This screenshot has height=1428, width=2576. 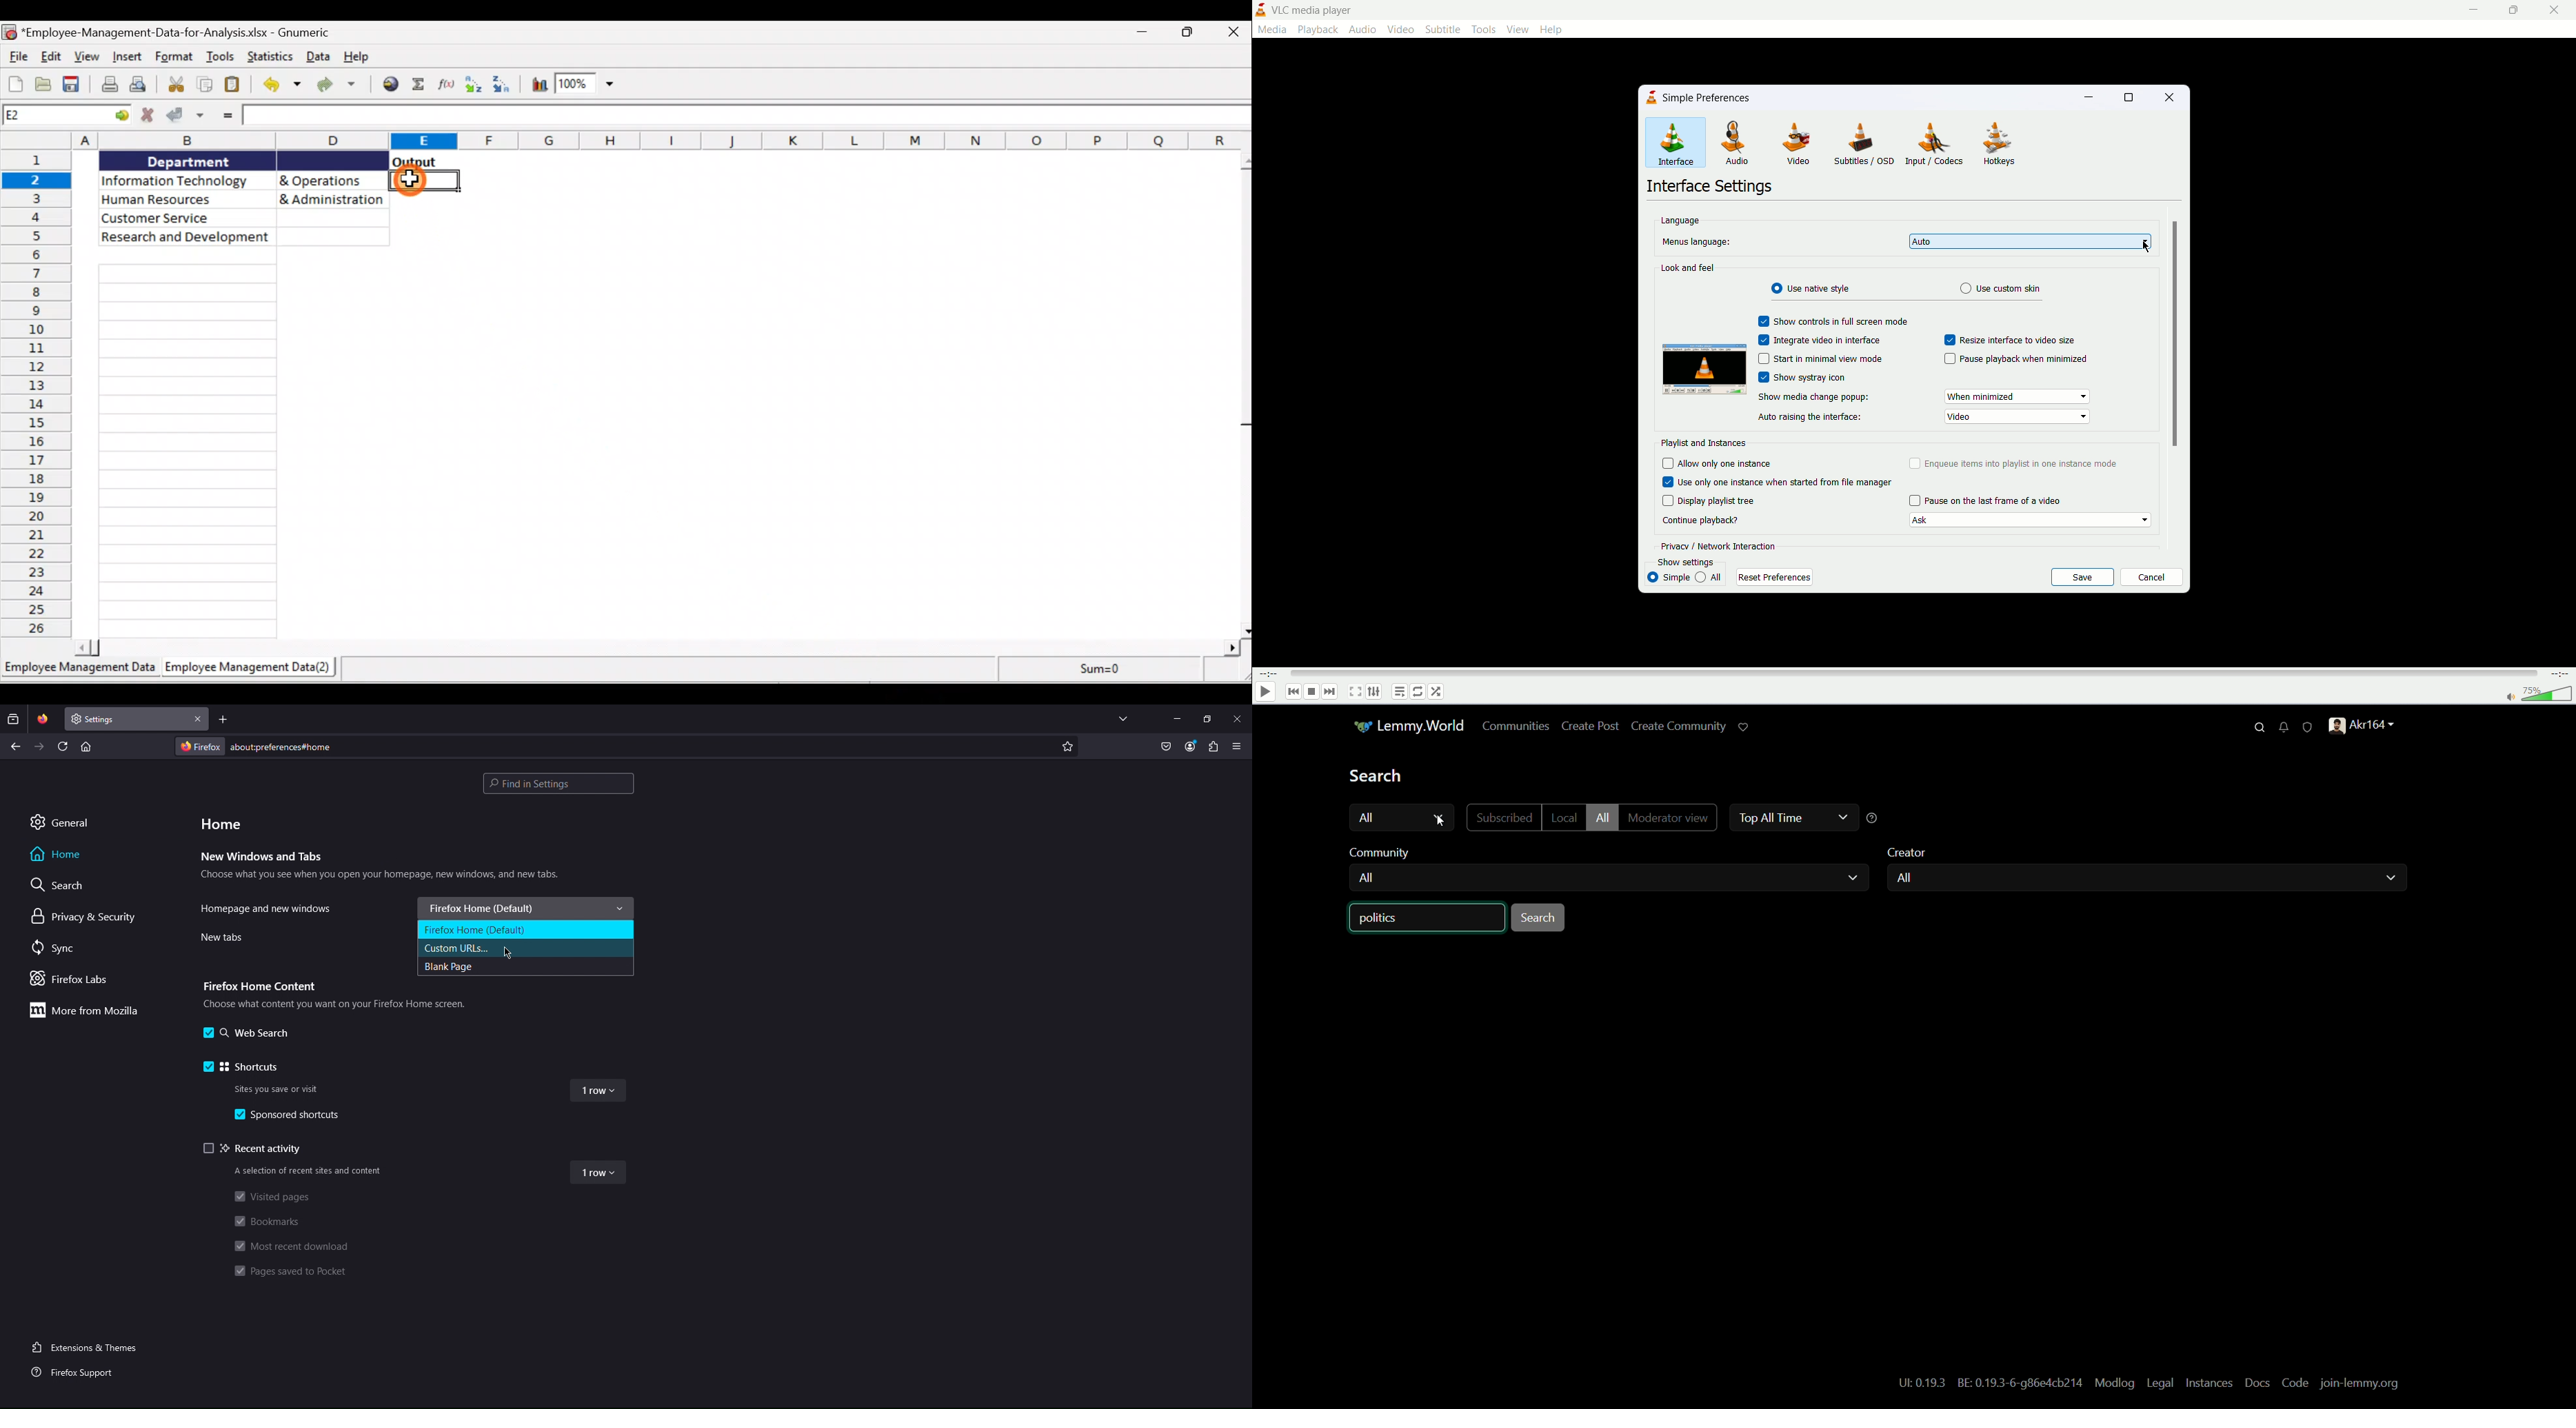 I want to click on Privacy & Security, so click(x=84, y=917).